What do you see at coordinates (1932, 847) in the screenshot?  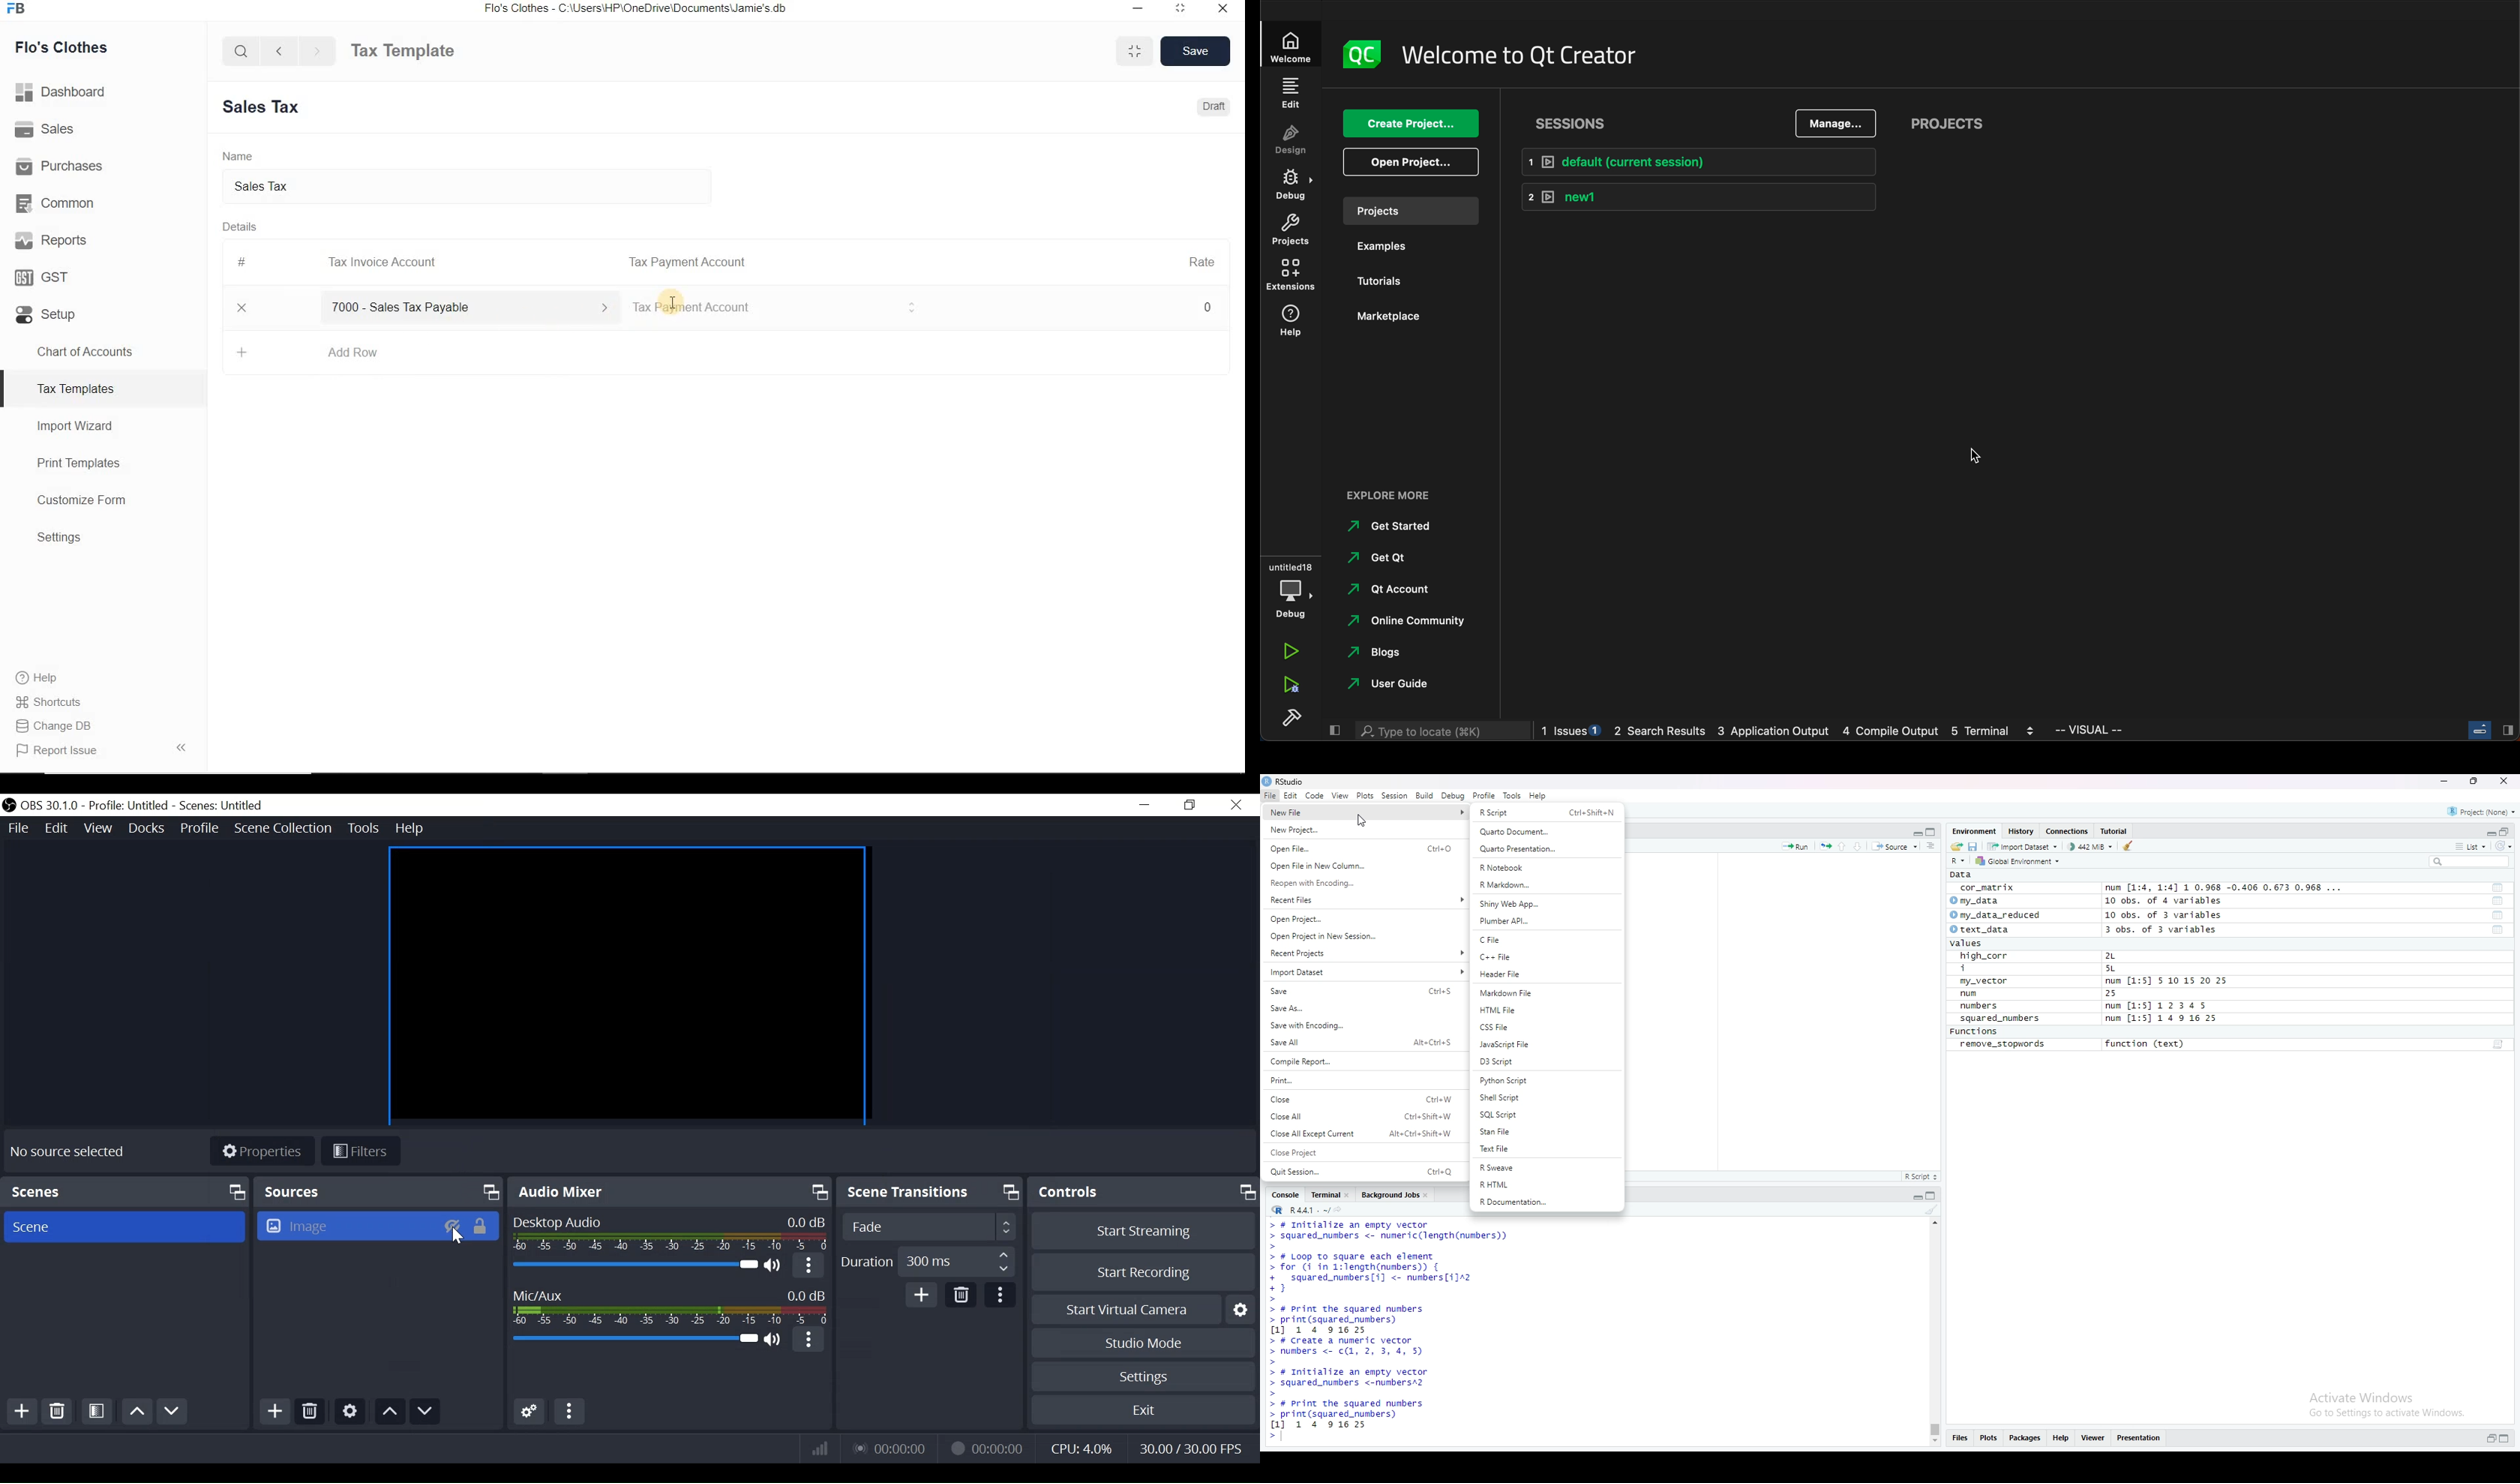 I see `Document outline` at bounding box center [1932, 847].